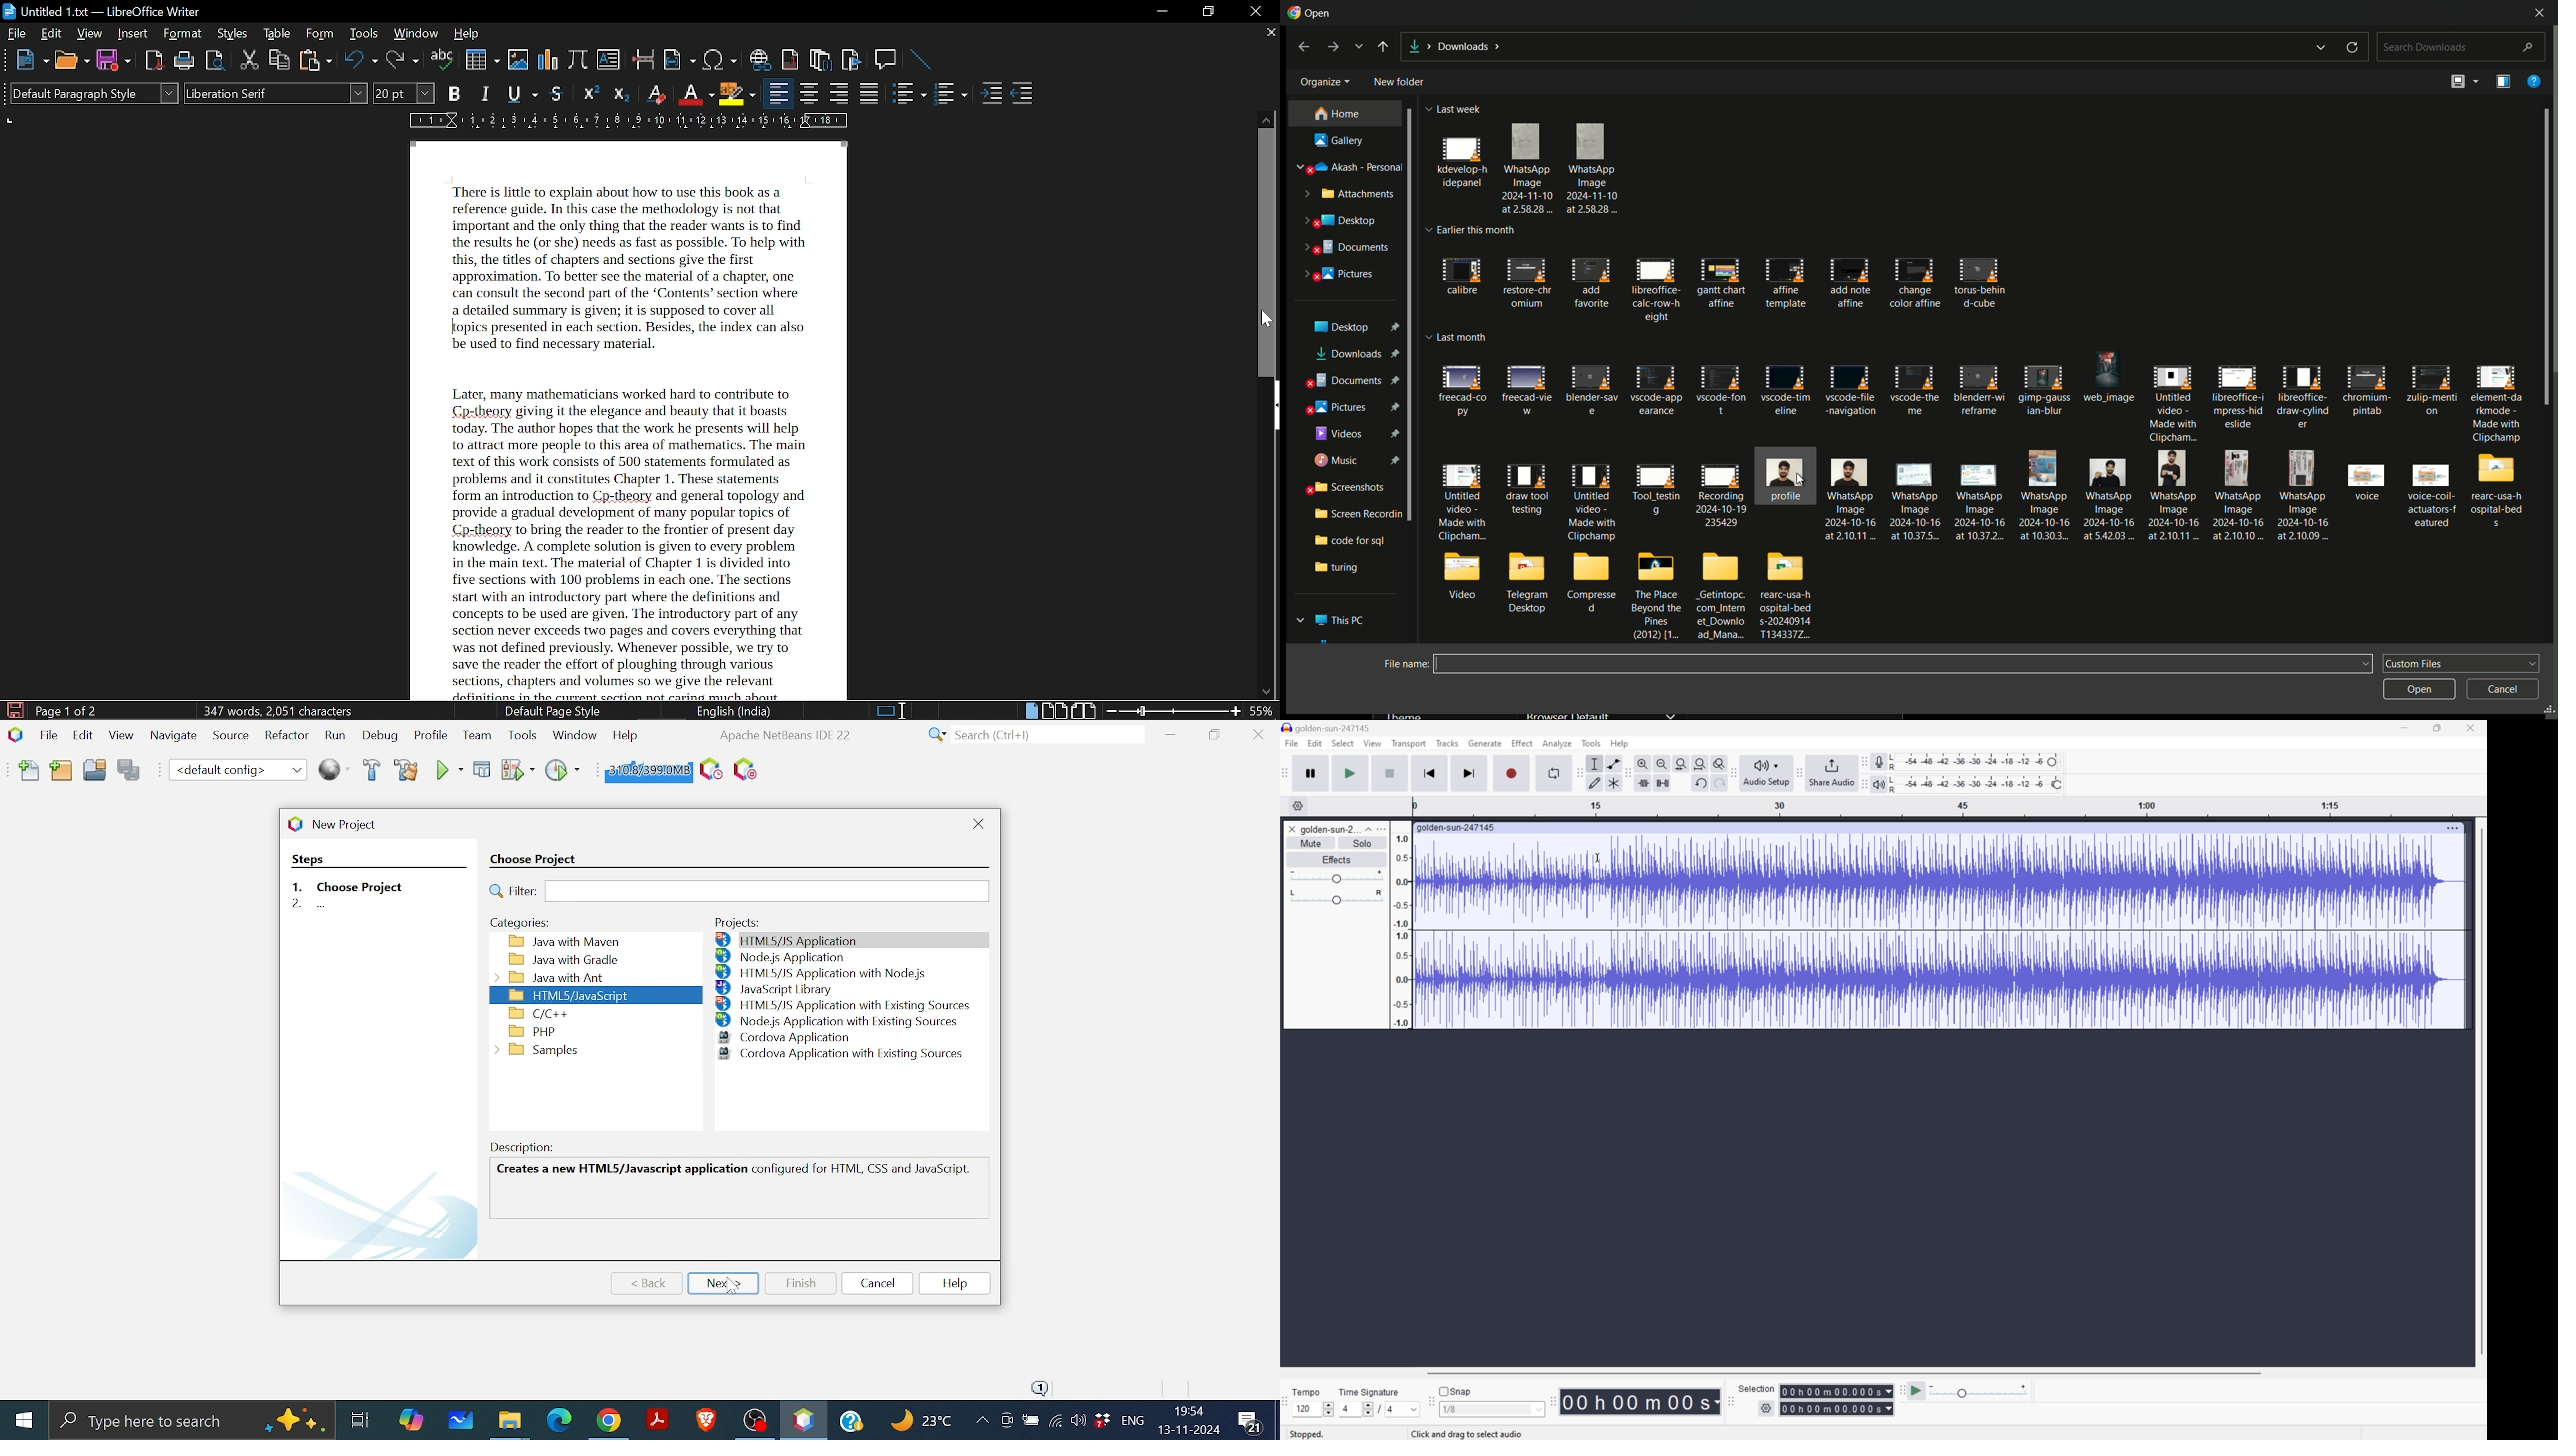  What do you see at coordinates (1334, 876) in the screenshot?
I see `Slider` at bounding box center [1334, 876].